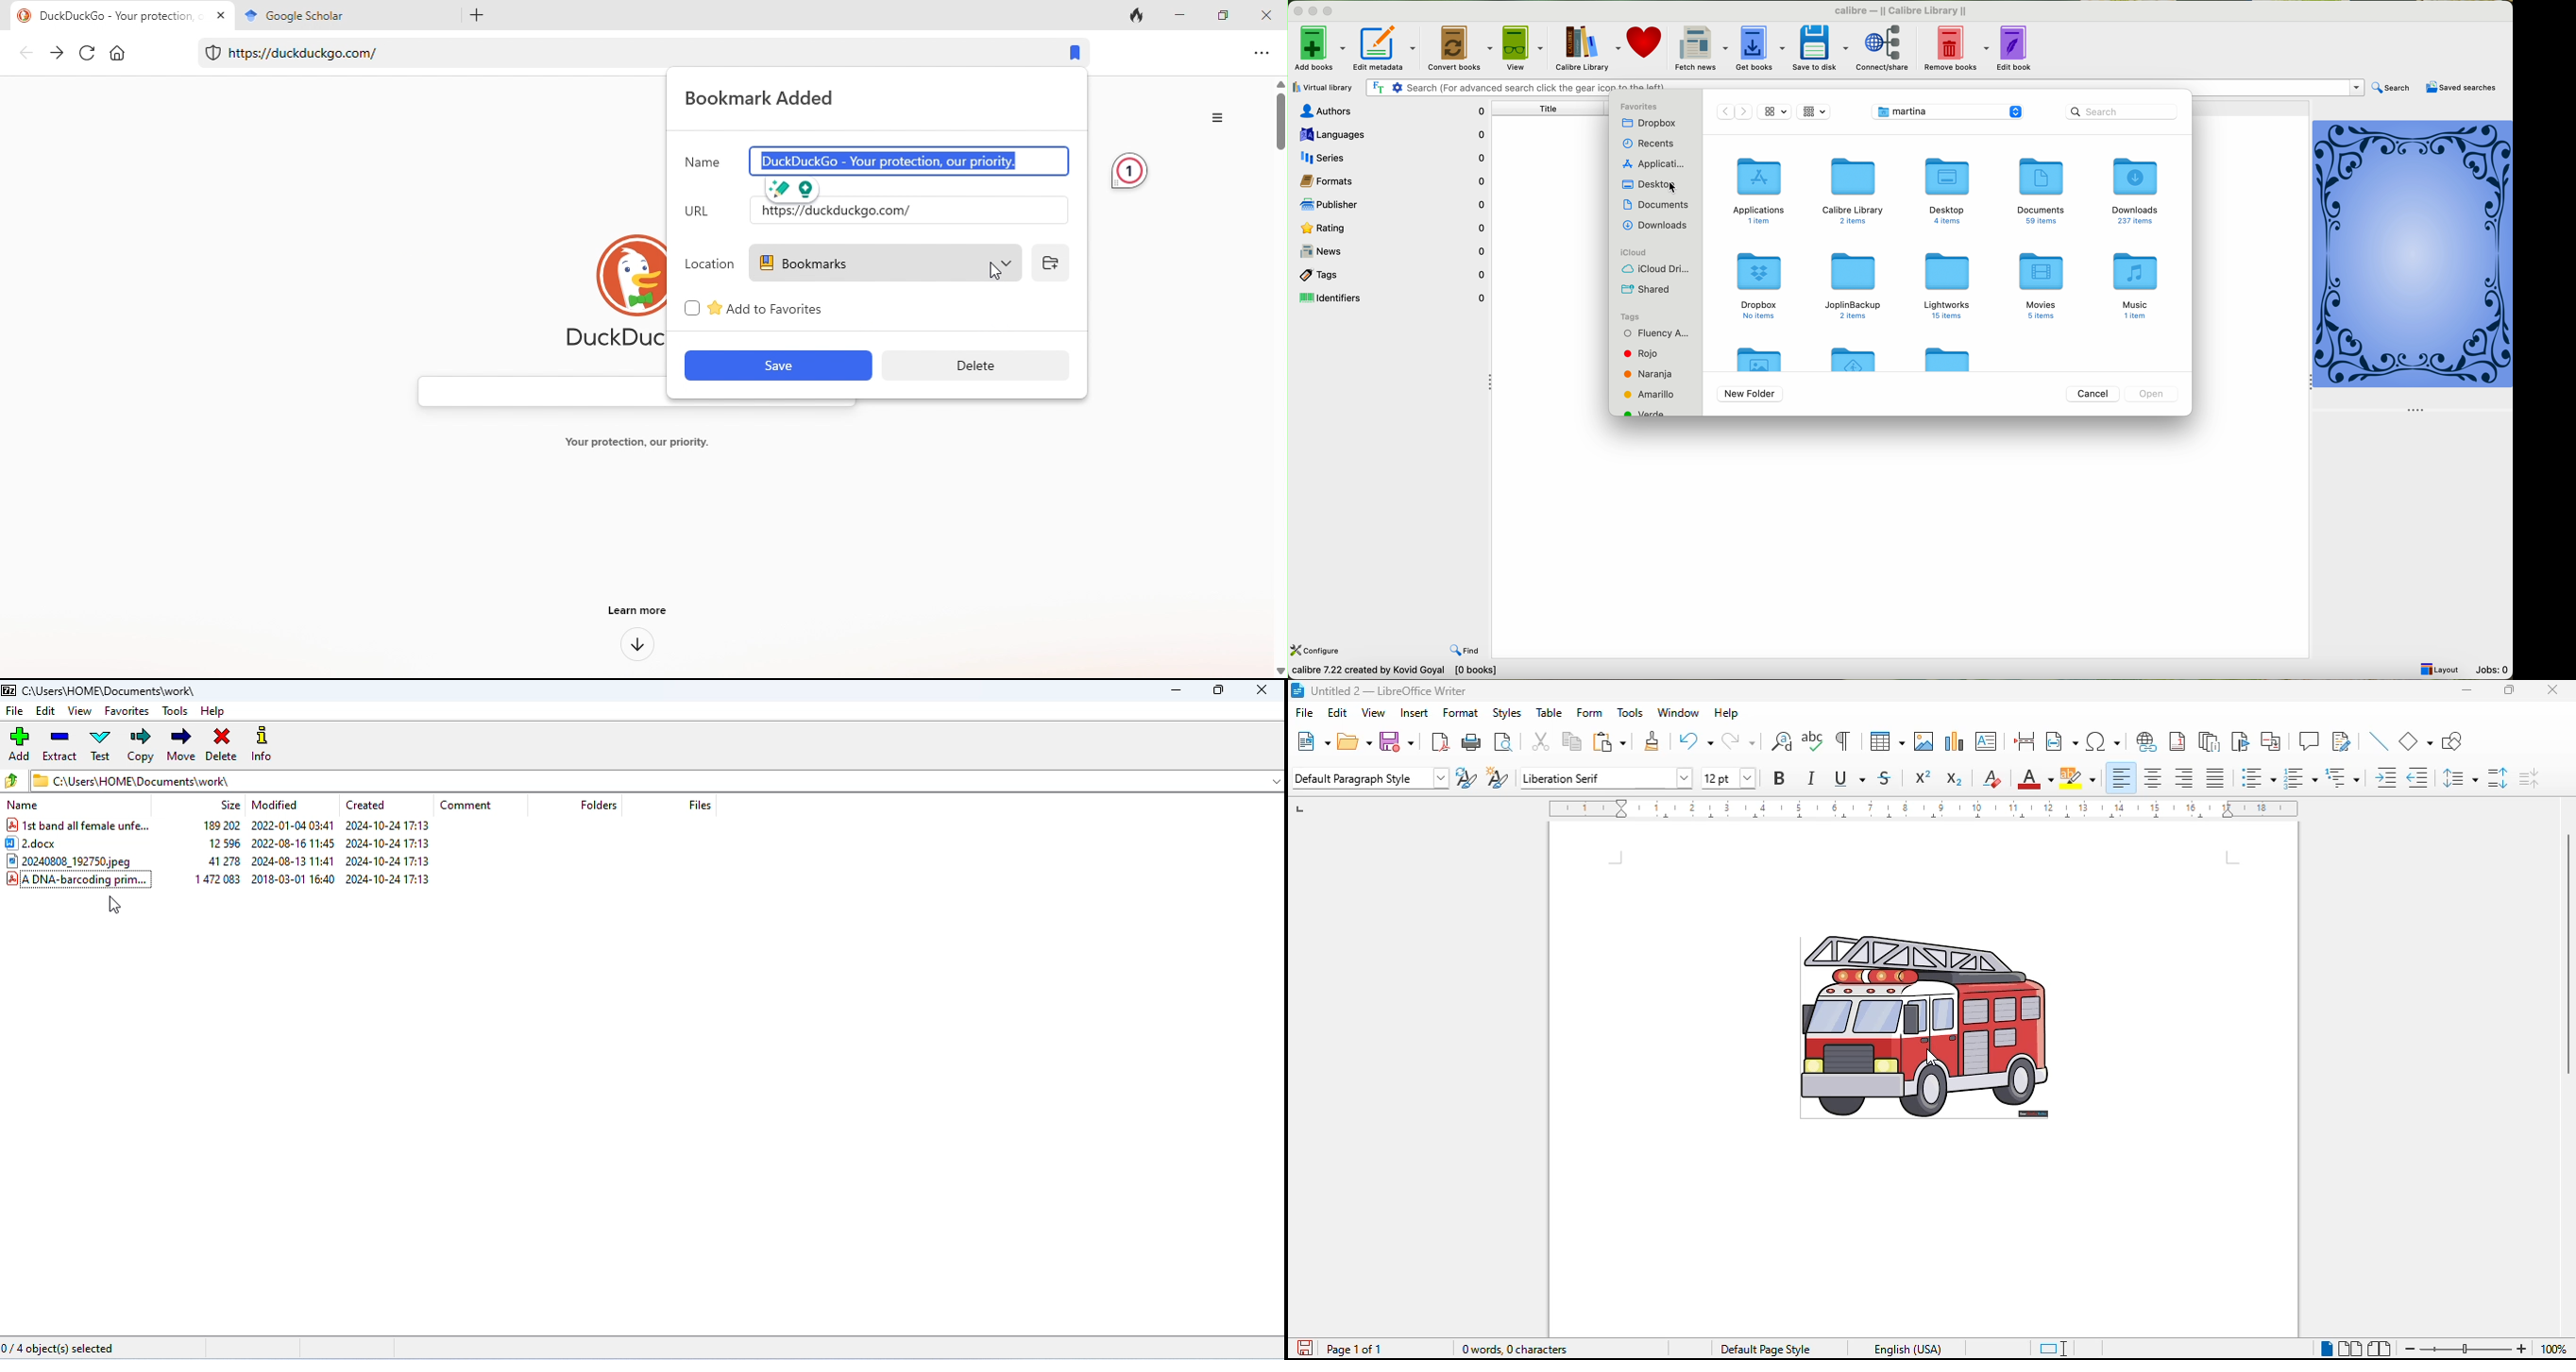 This screenshot has width=2576, height=1372. What do you see at coordinates (21, 743) in the screenshot?
I see `add` at bounding box center [21, 743].